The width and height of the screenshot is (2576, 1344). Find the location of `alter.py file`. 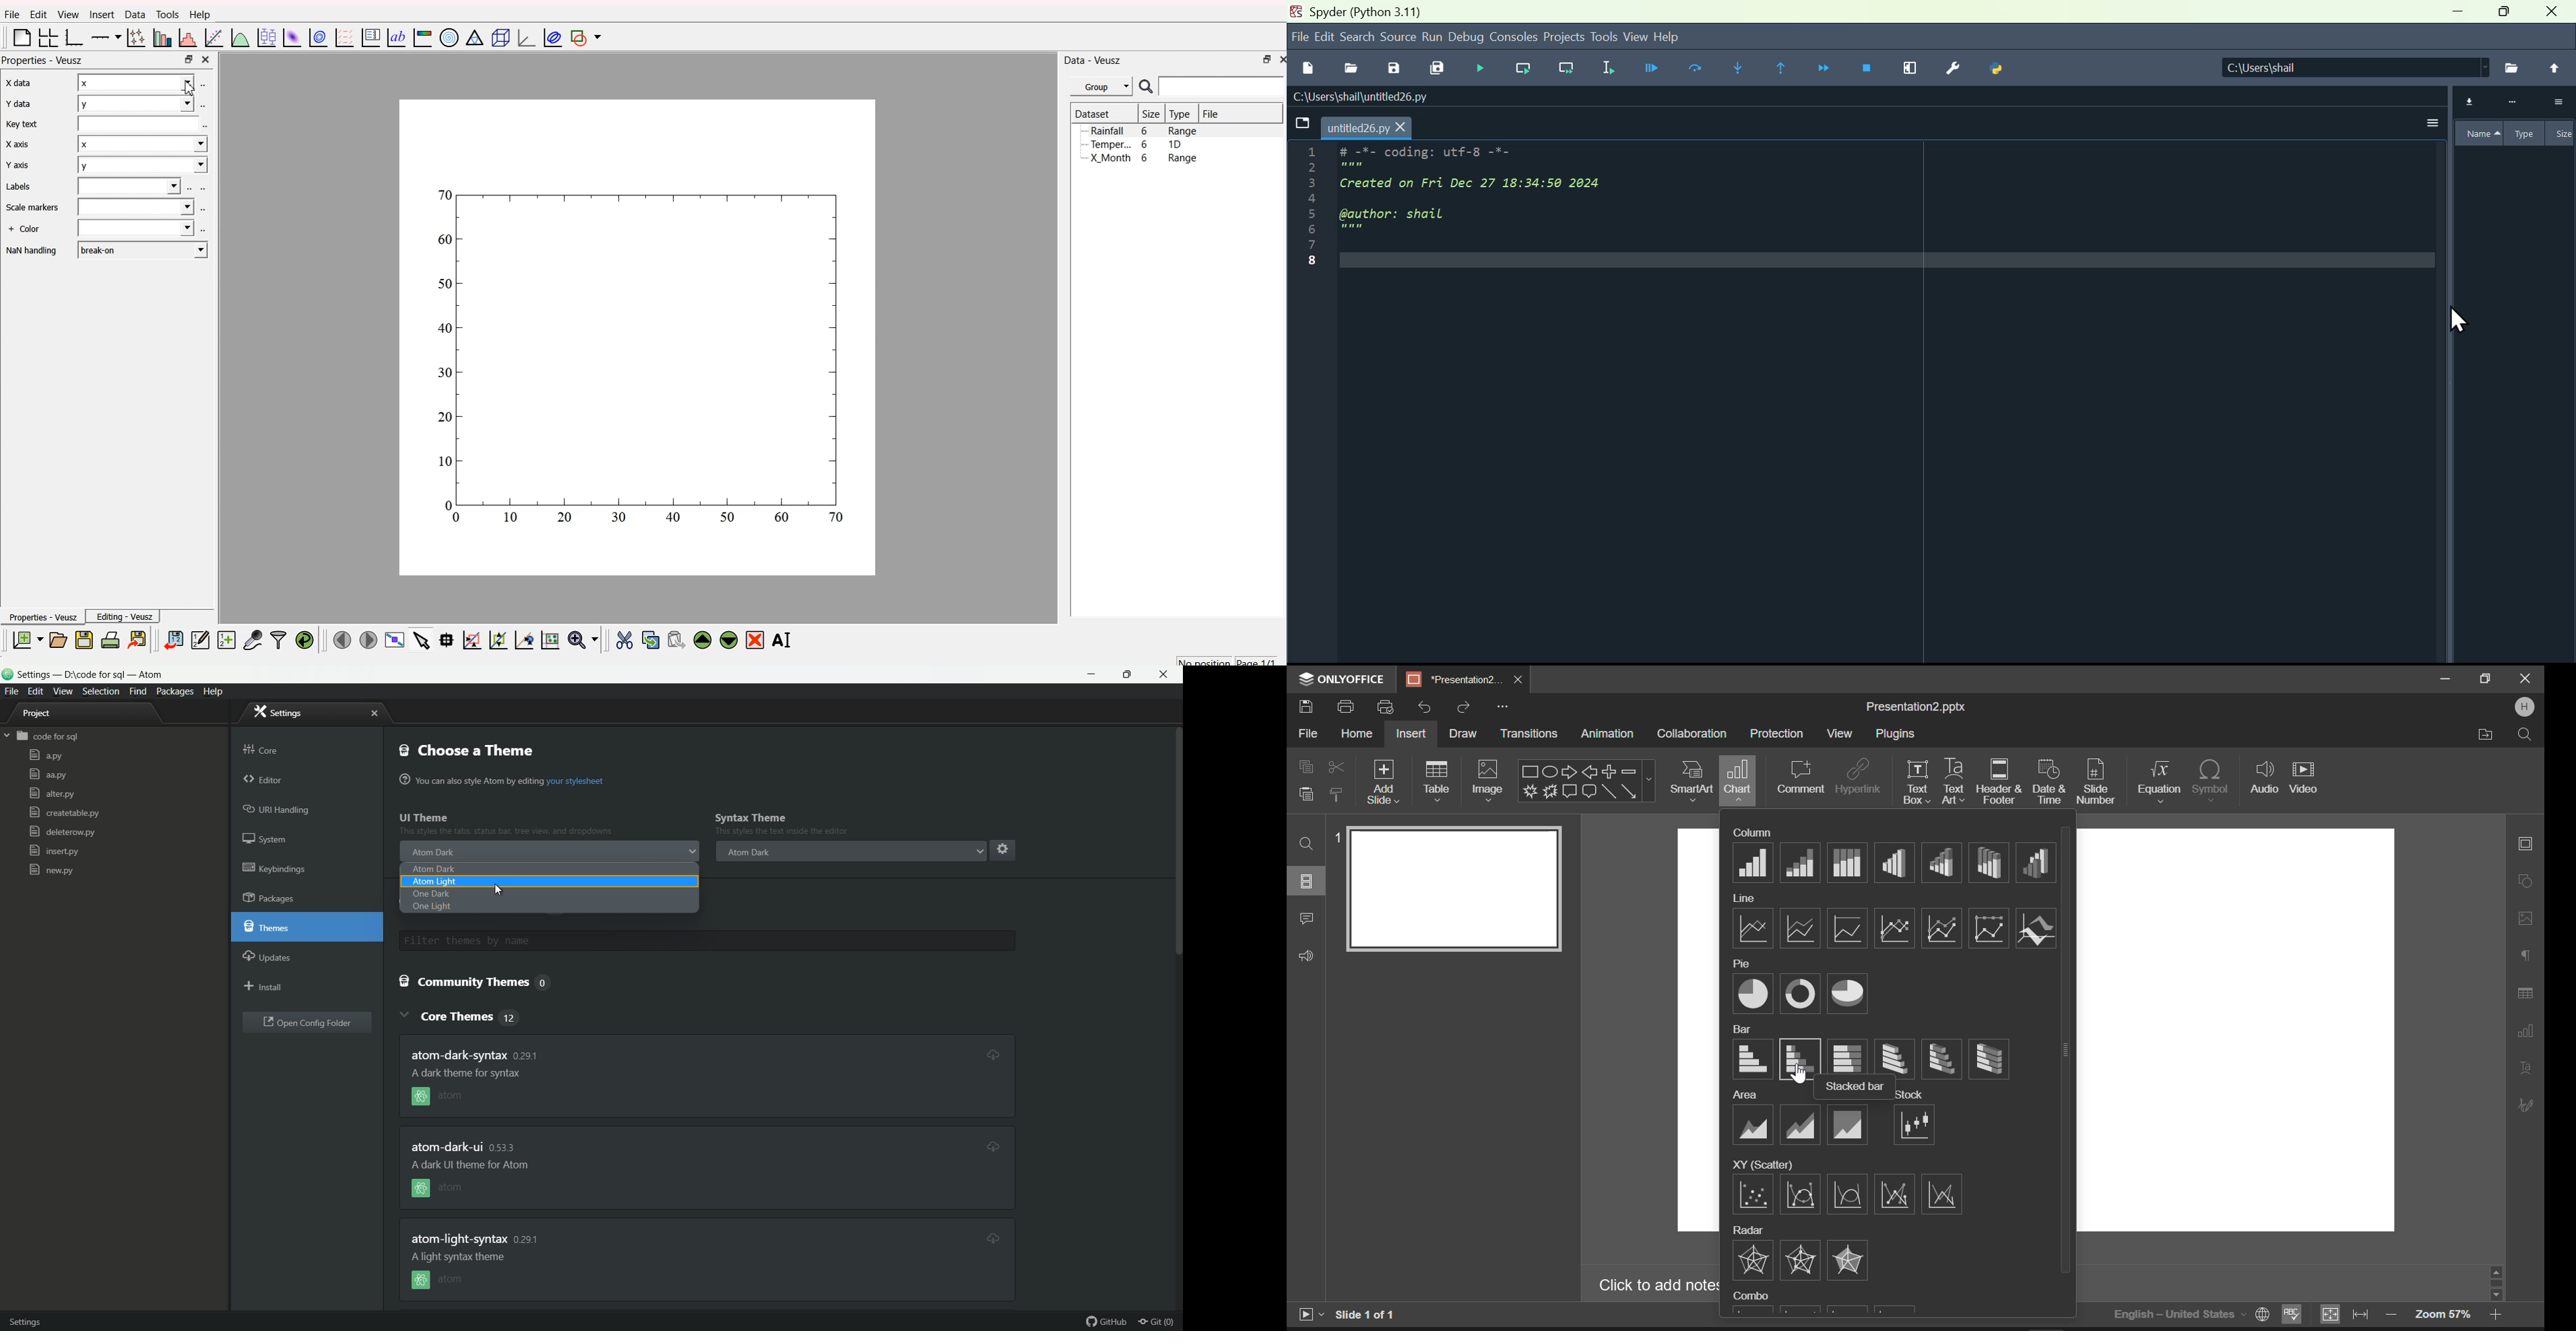

alter.py file is located at coordinates (51, 794).